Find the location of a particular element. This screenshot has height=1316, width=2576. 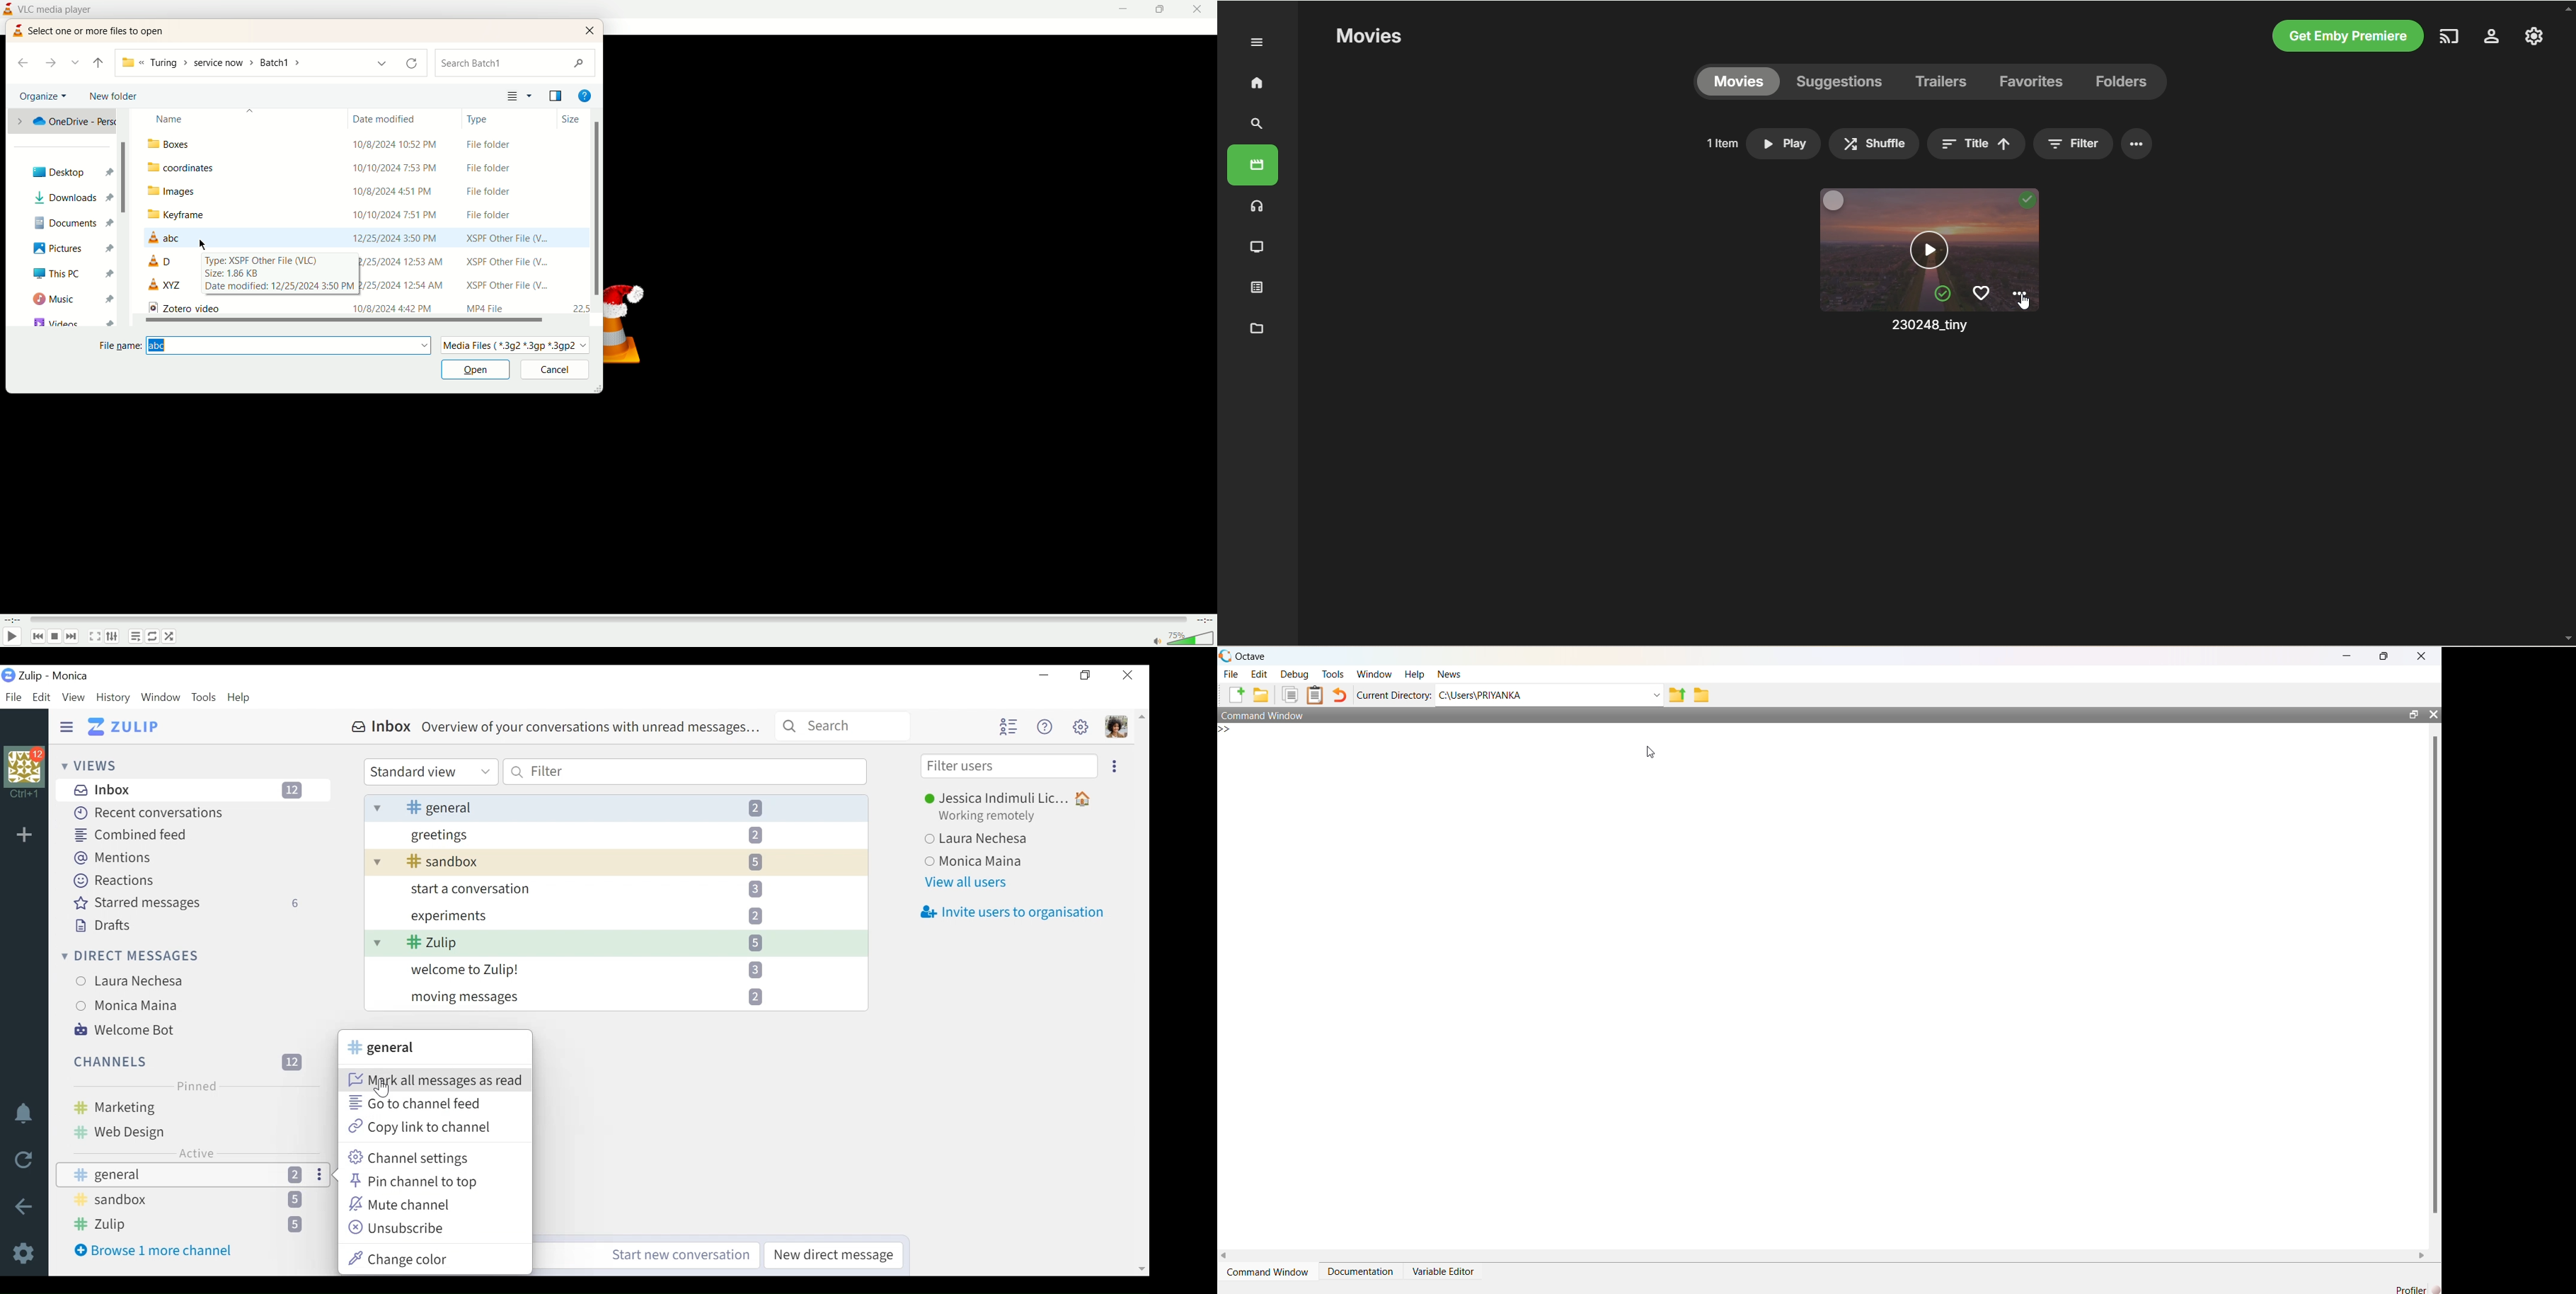

options is located at coordinates (2137, 144).